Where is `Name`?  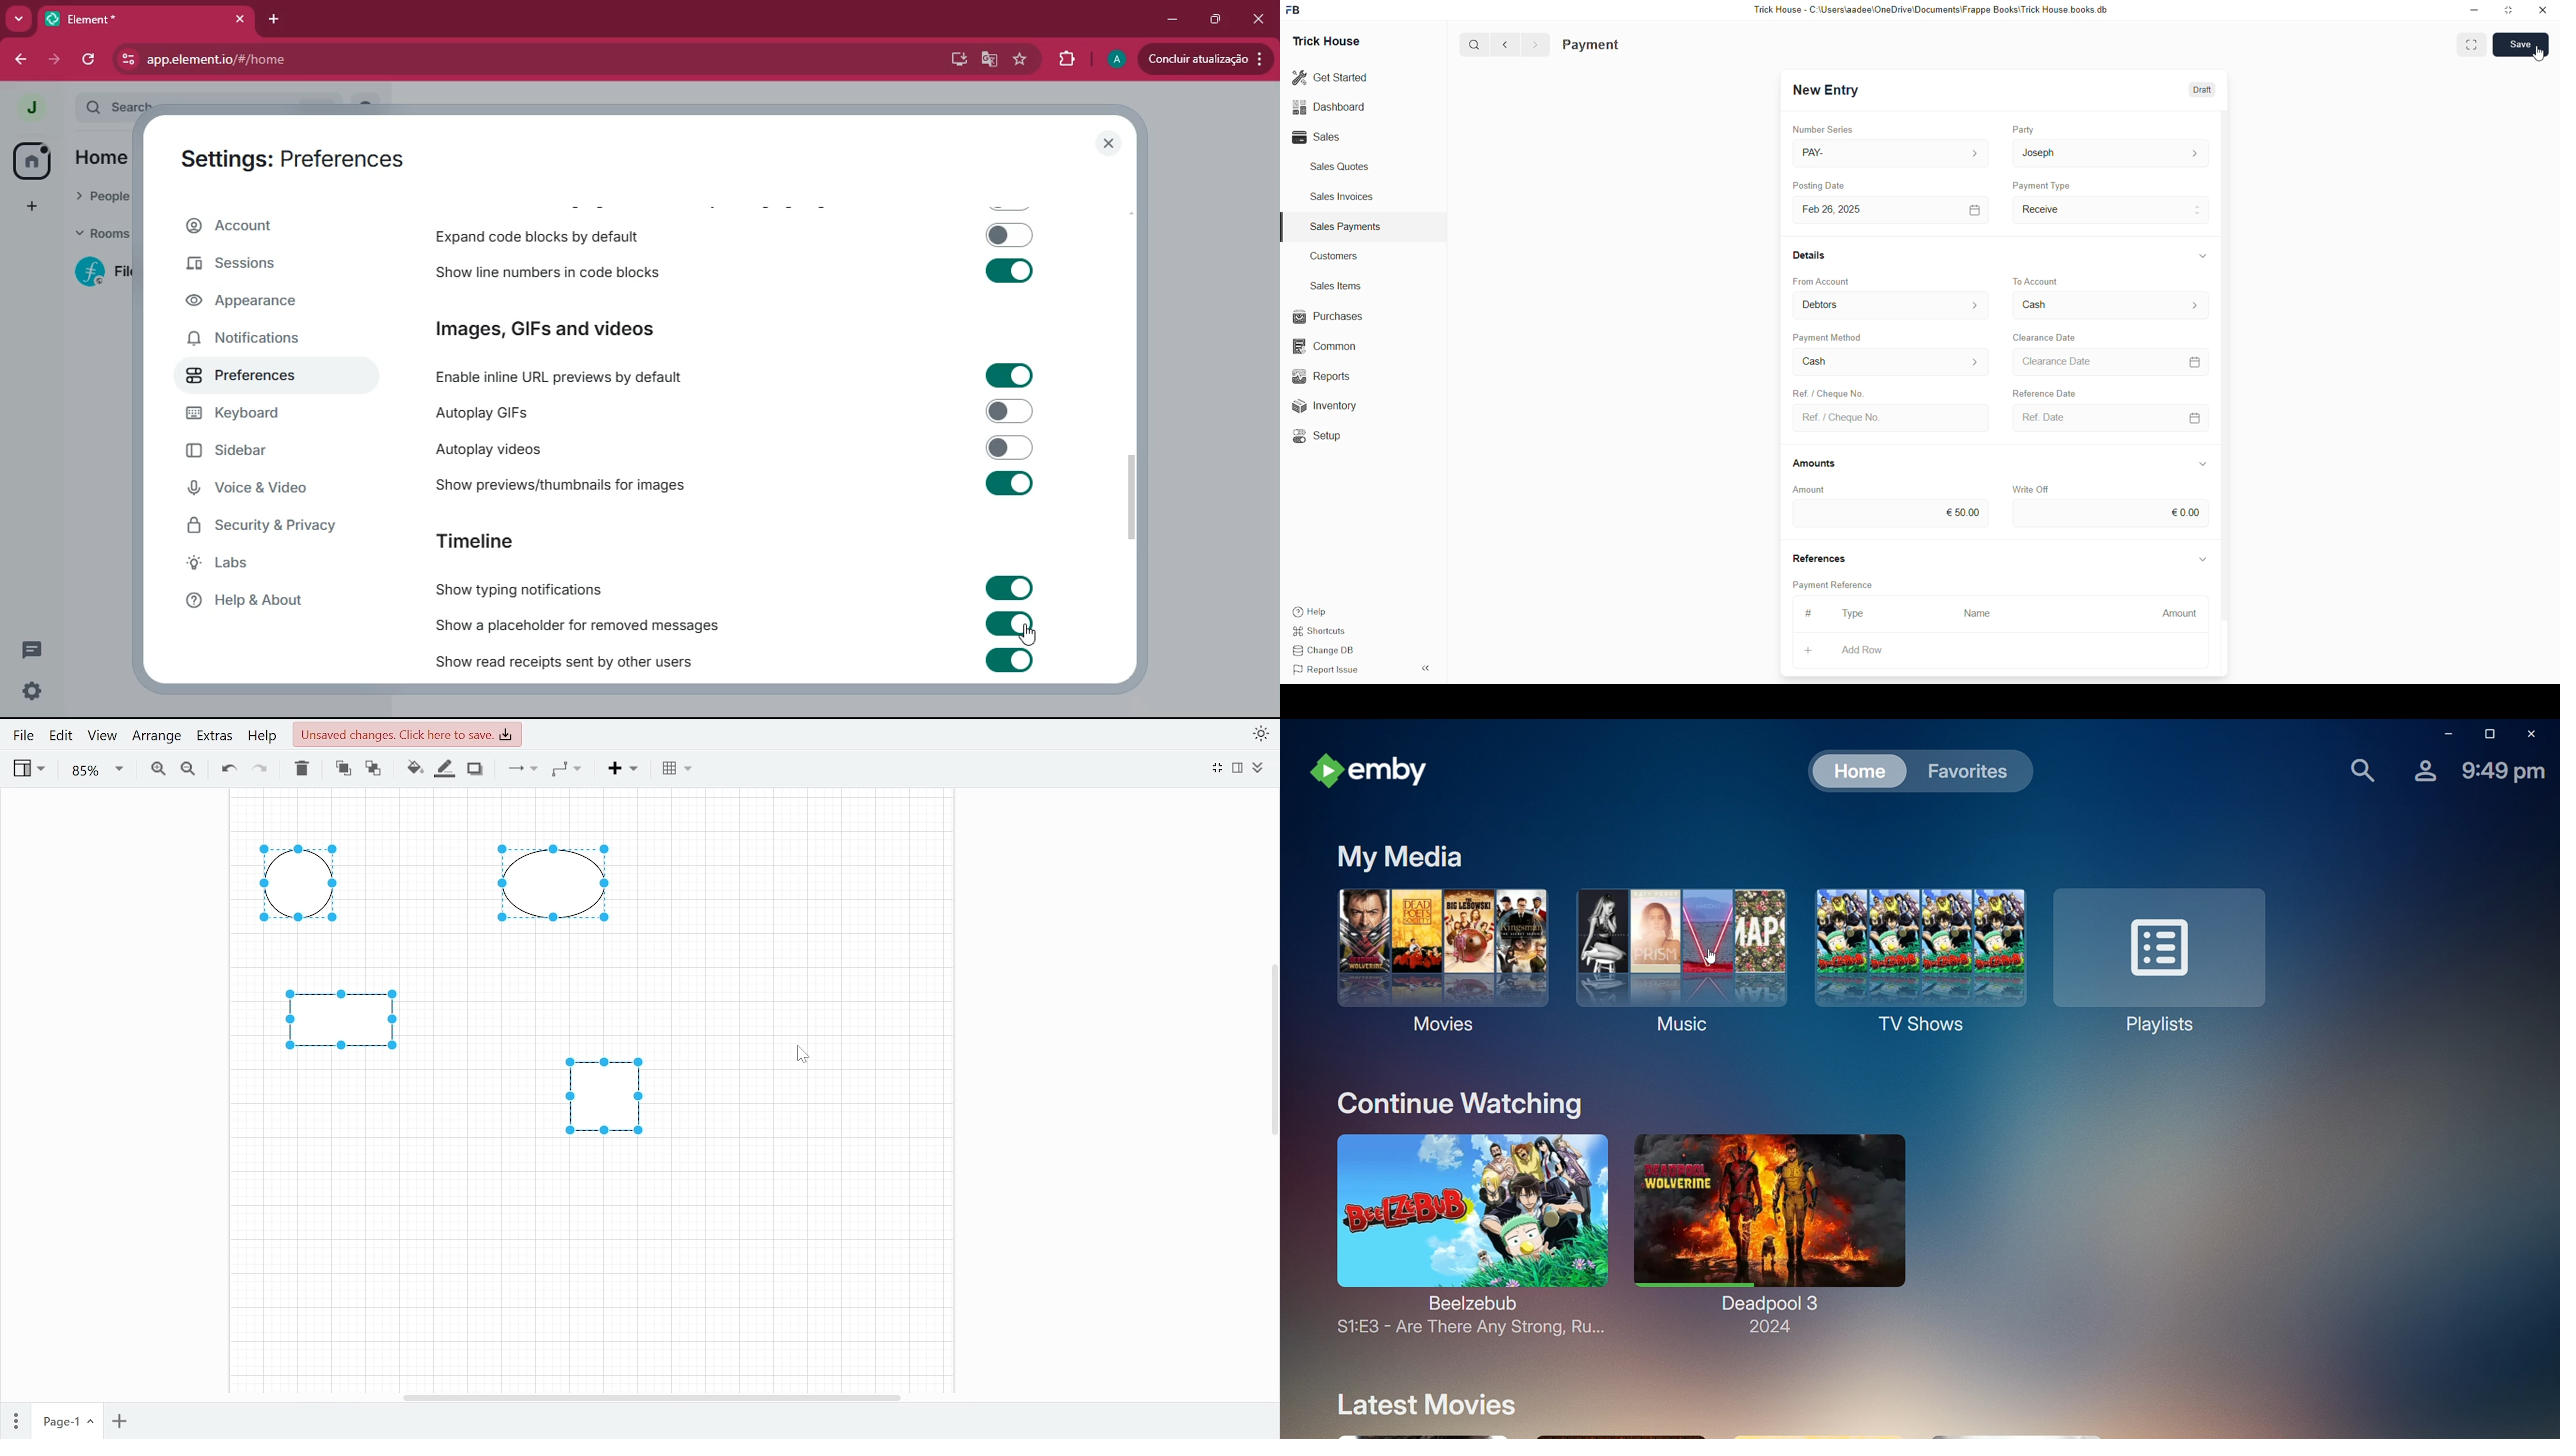 Name is located at coordinates (1981, 615).